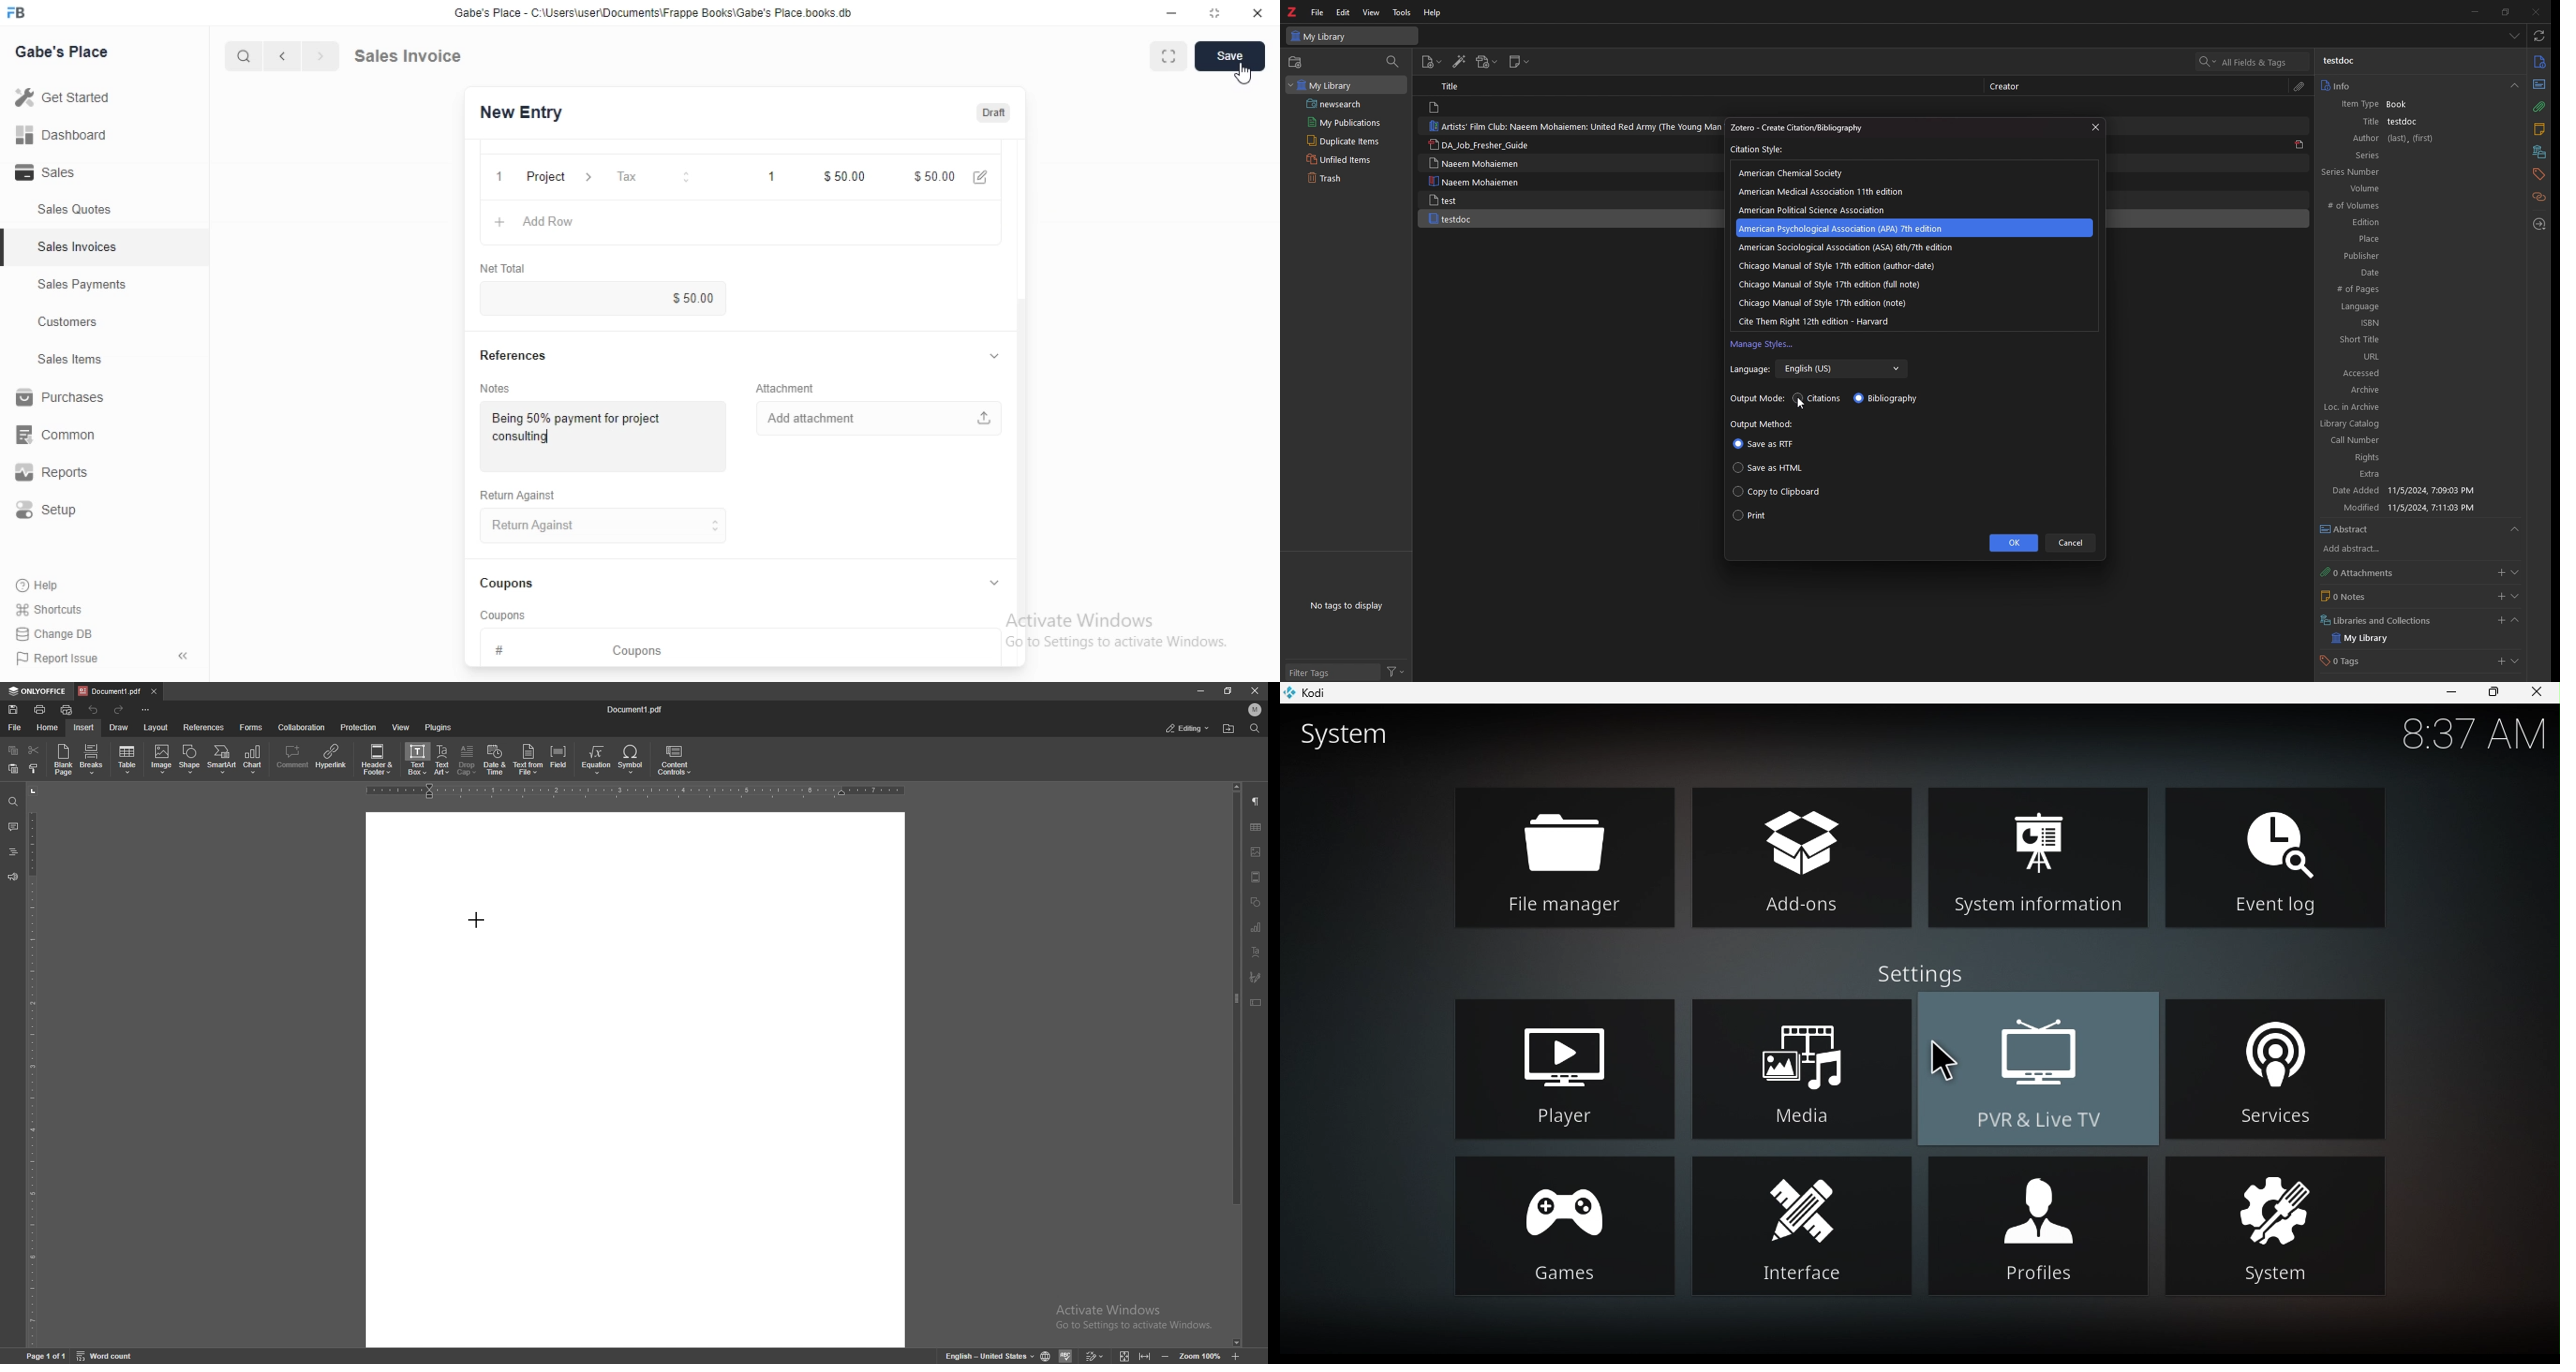 The height and width of the screenshot is (1372, 2576). What do you see at coordinates (1256, 877) in the screenshot?
I see `header and footer` at bounding box center [1256, 877].